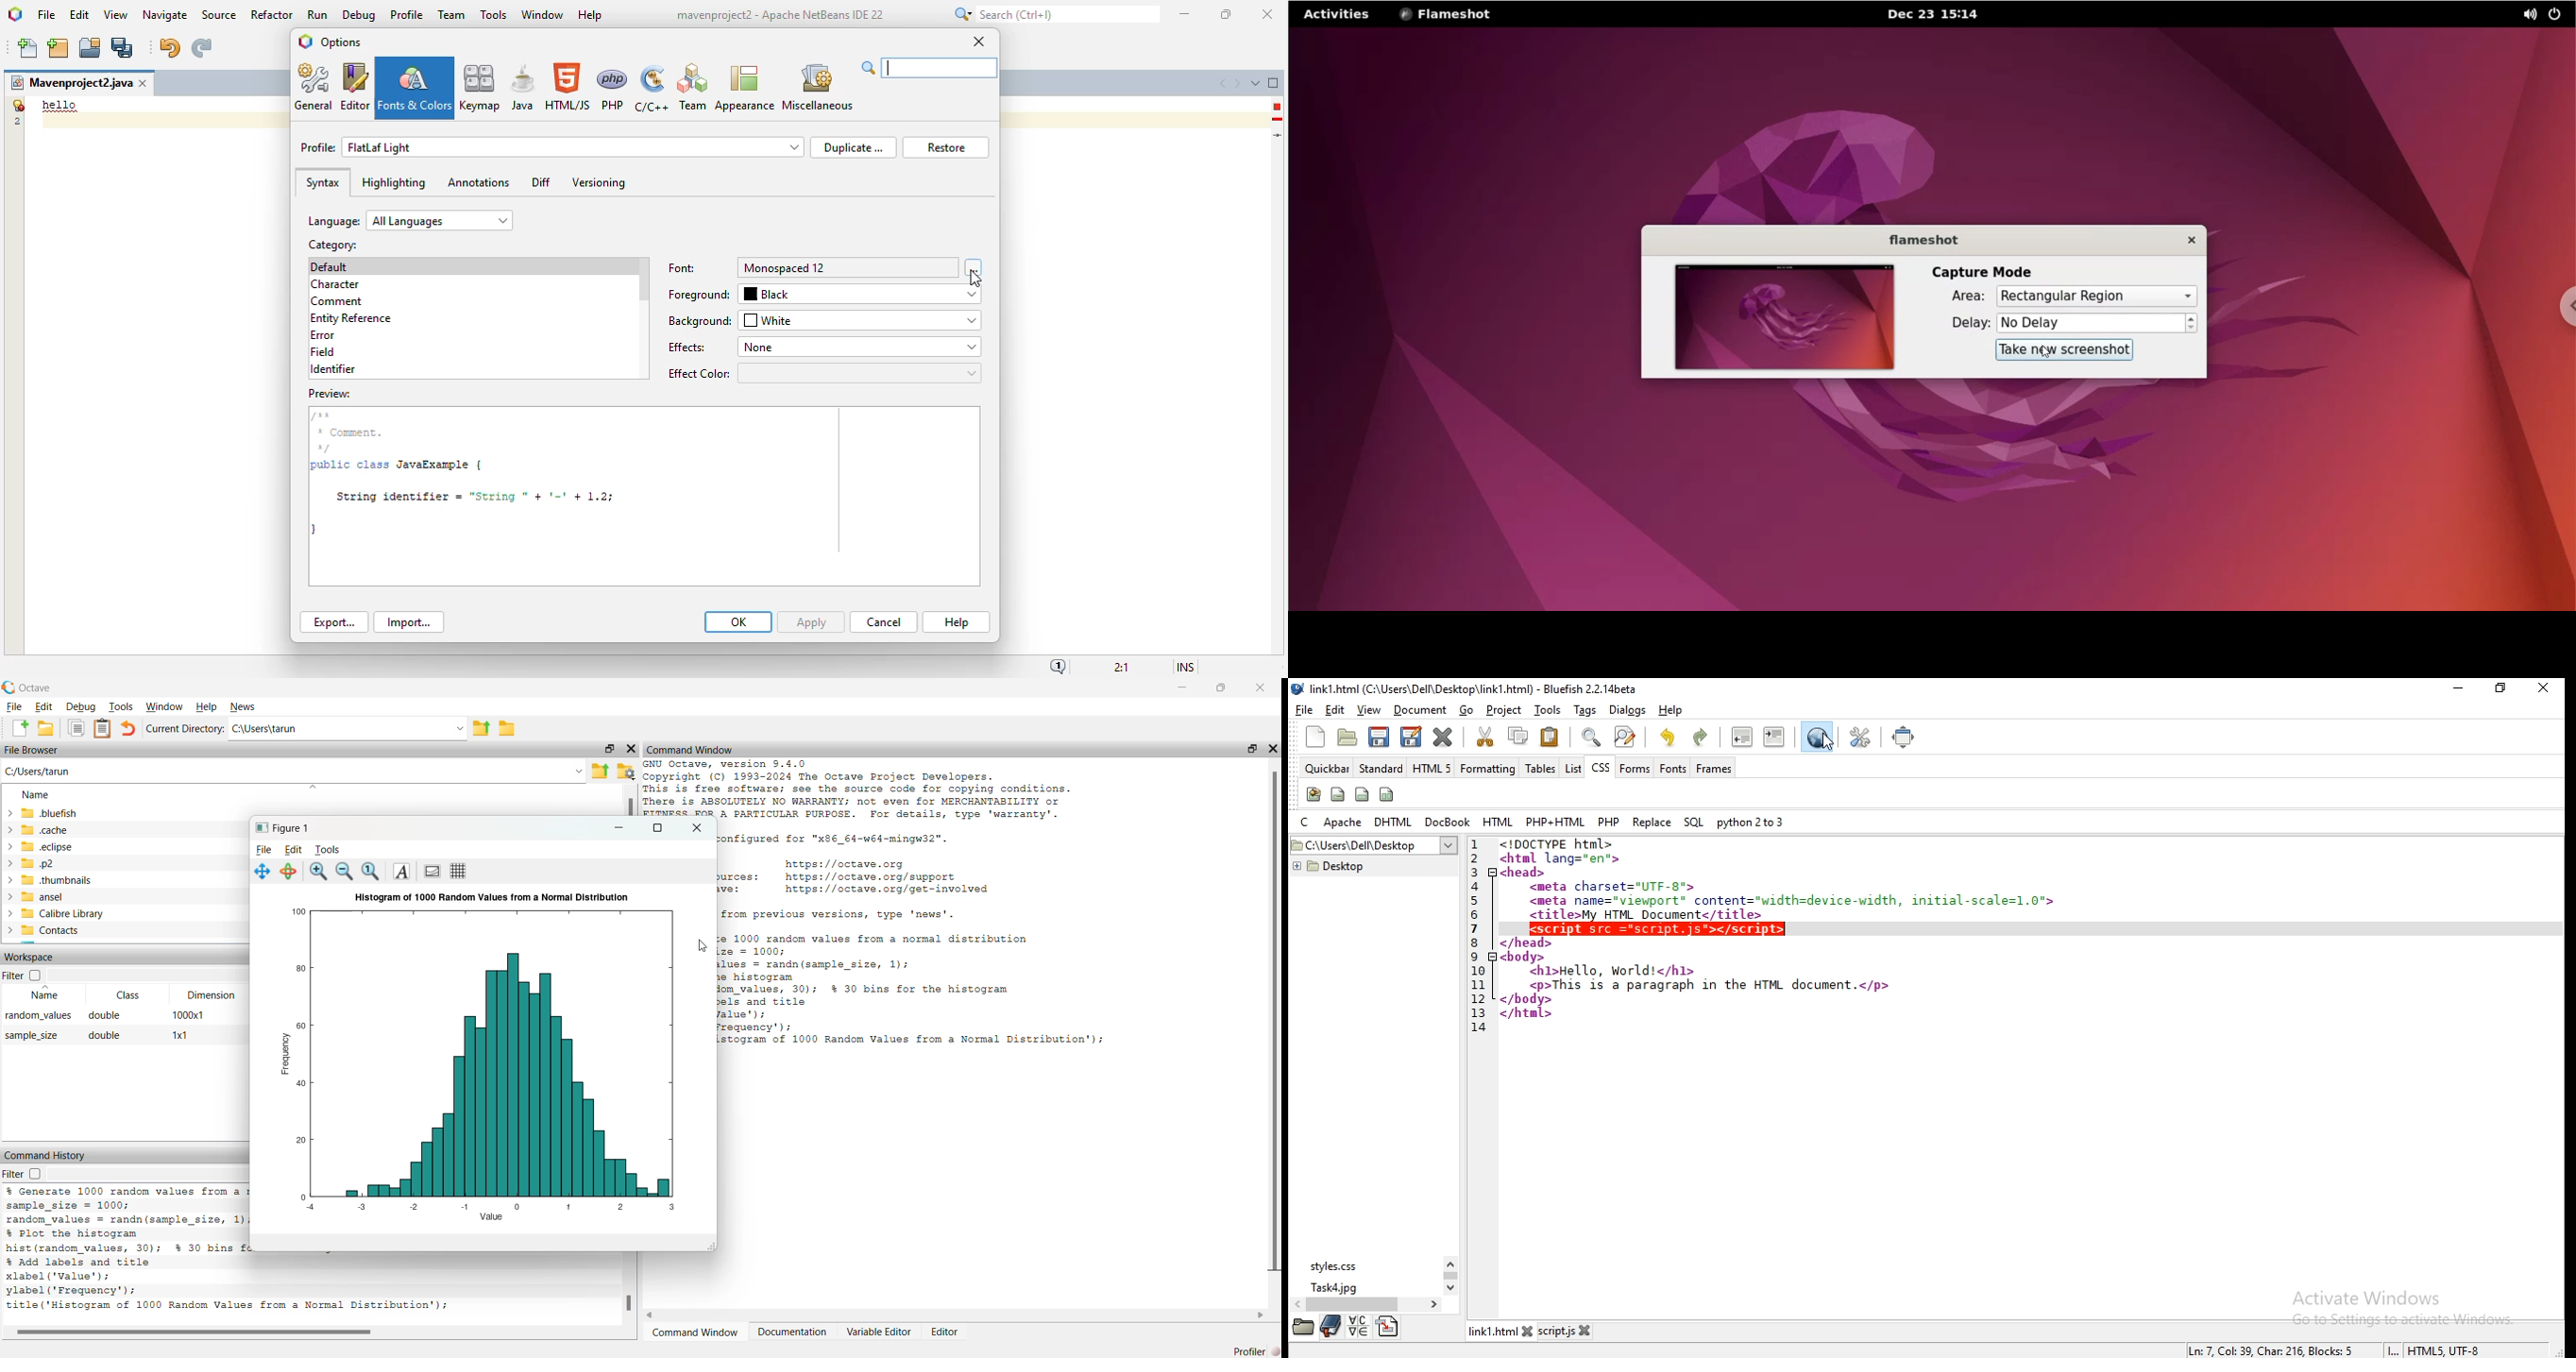 Image resolution: width=2576 pixels, height=1372 pixels. What do you see at coordinates (1474, 886) in the screenshot?
I see `4` at bounding box center [1474, 886].